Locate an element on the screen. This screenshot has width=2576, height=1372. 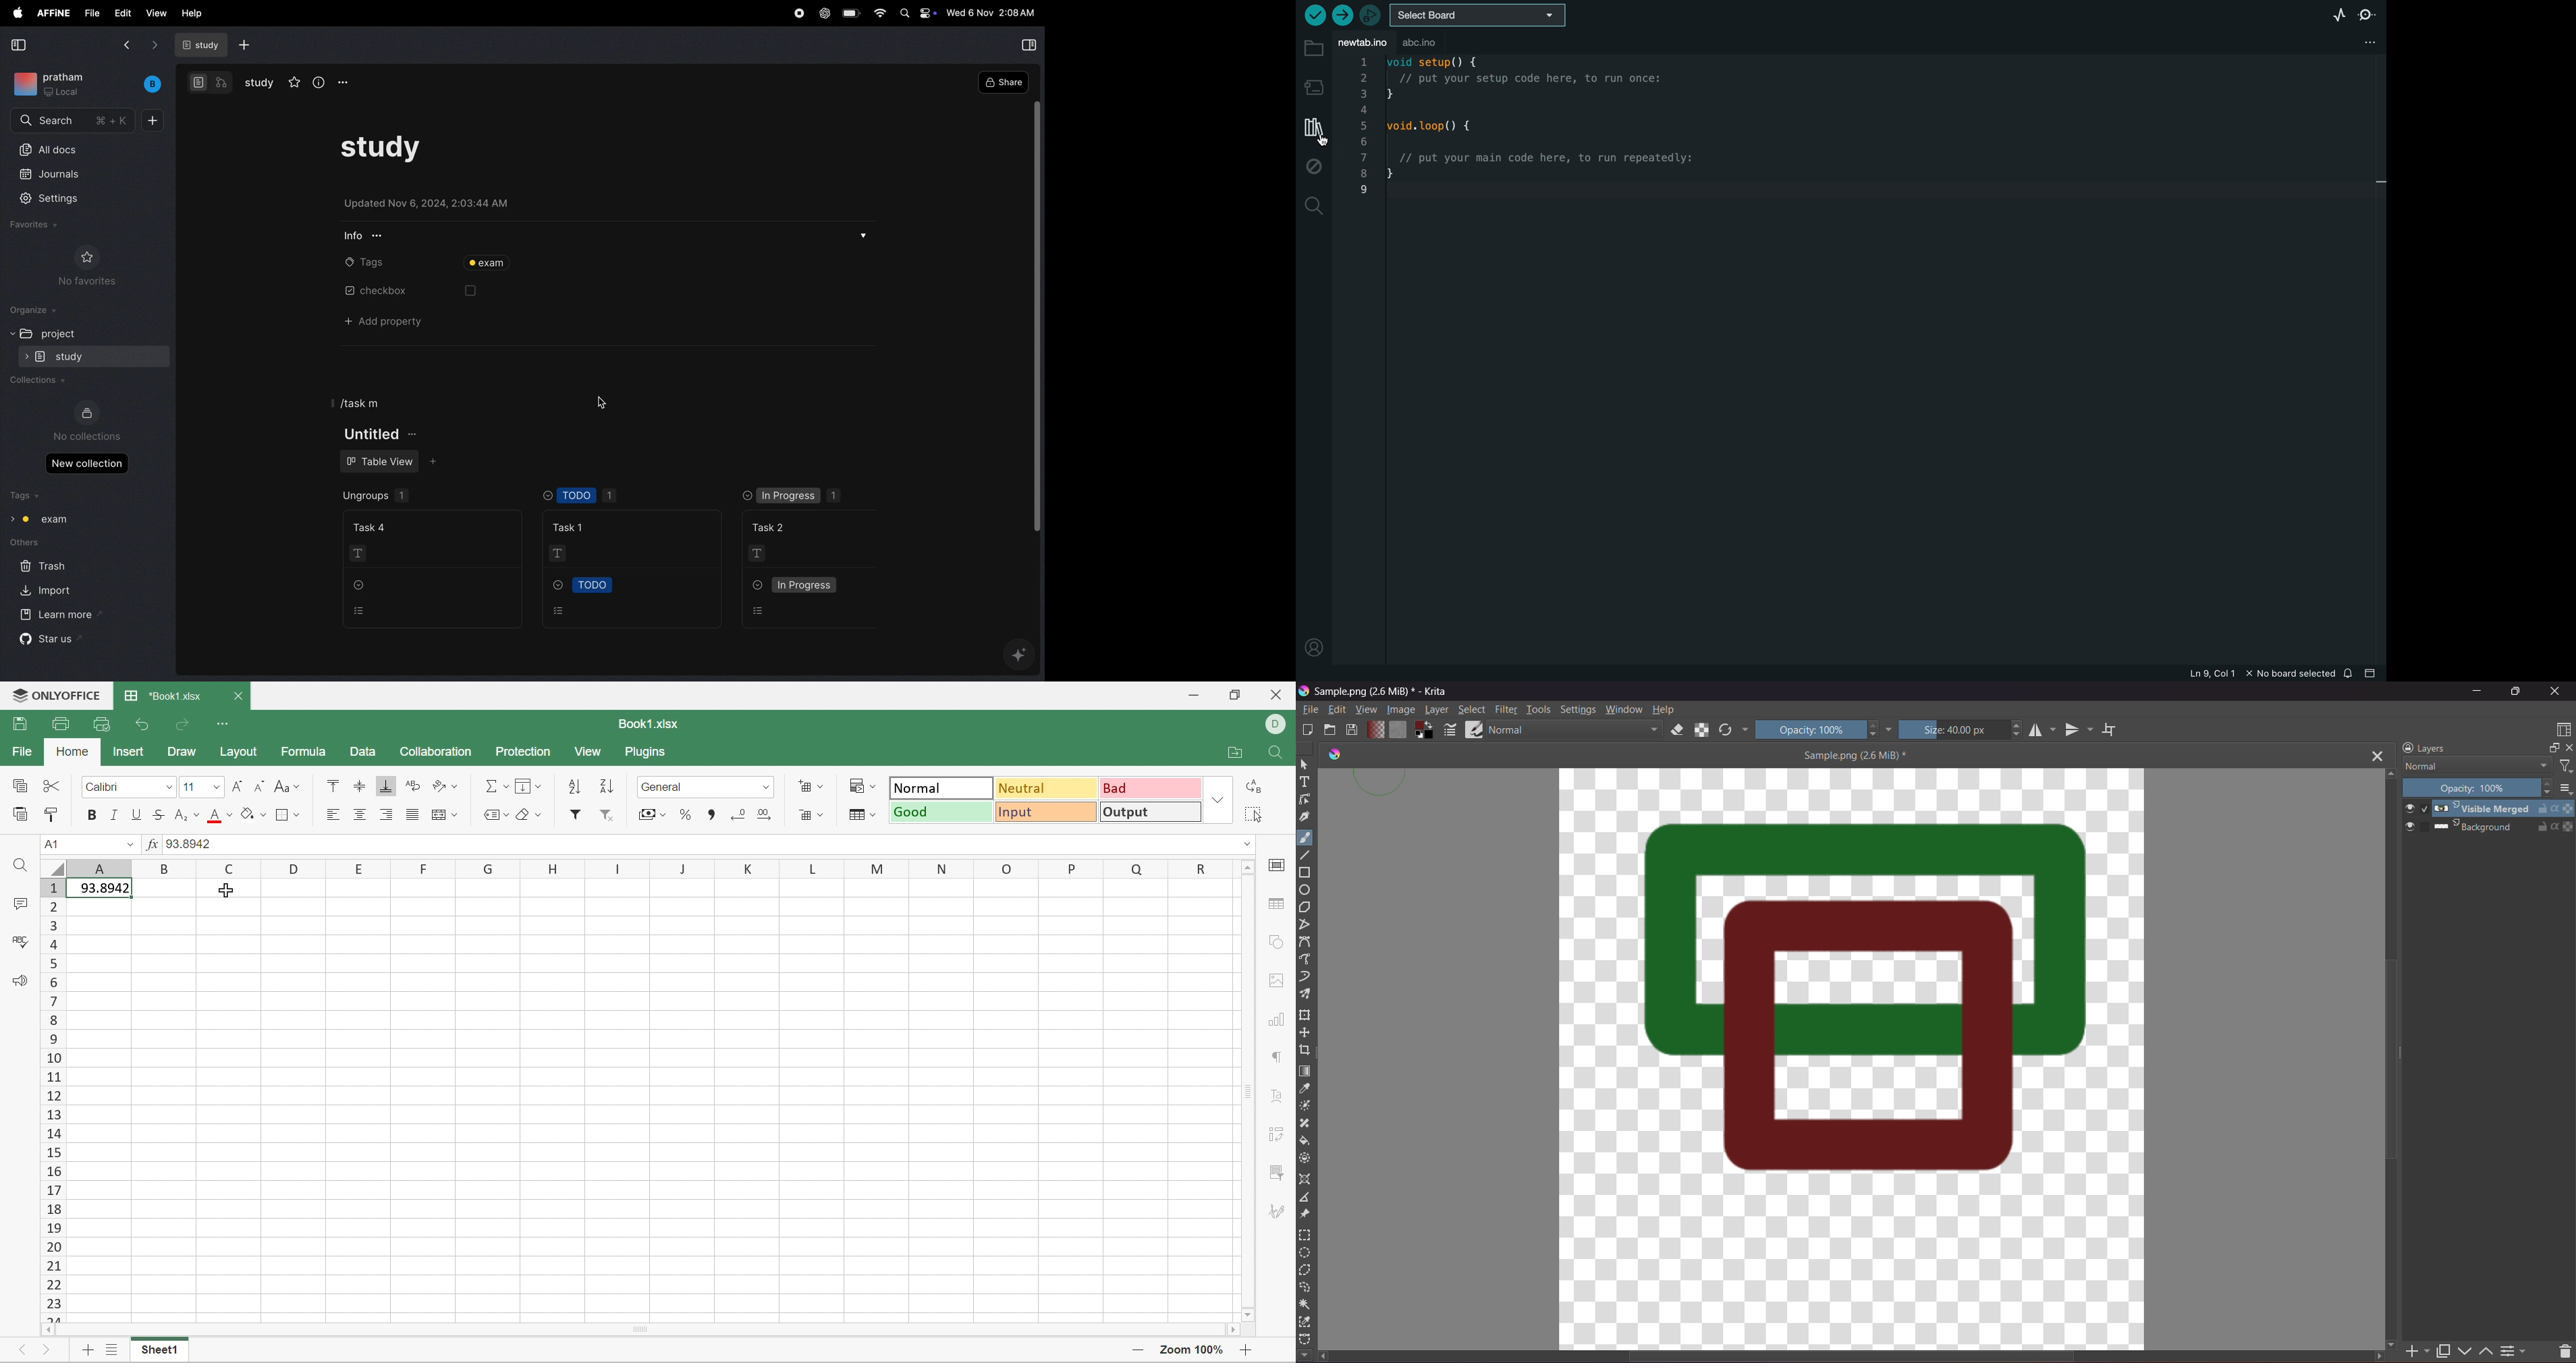
Check Spelling is located at coordinates (20, 943).